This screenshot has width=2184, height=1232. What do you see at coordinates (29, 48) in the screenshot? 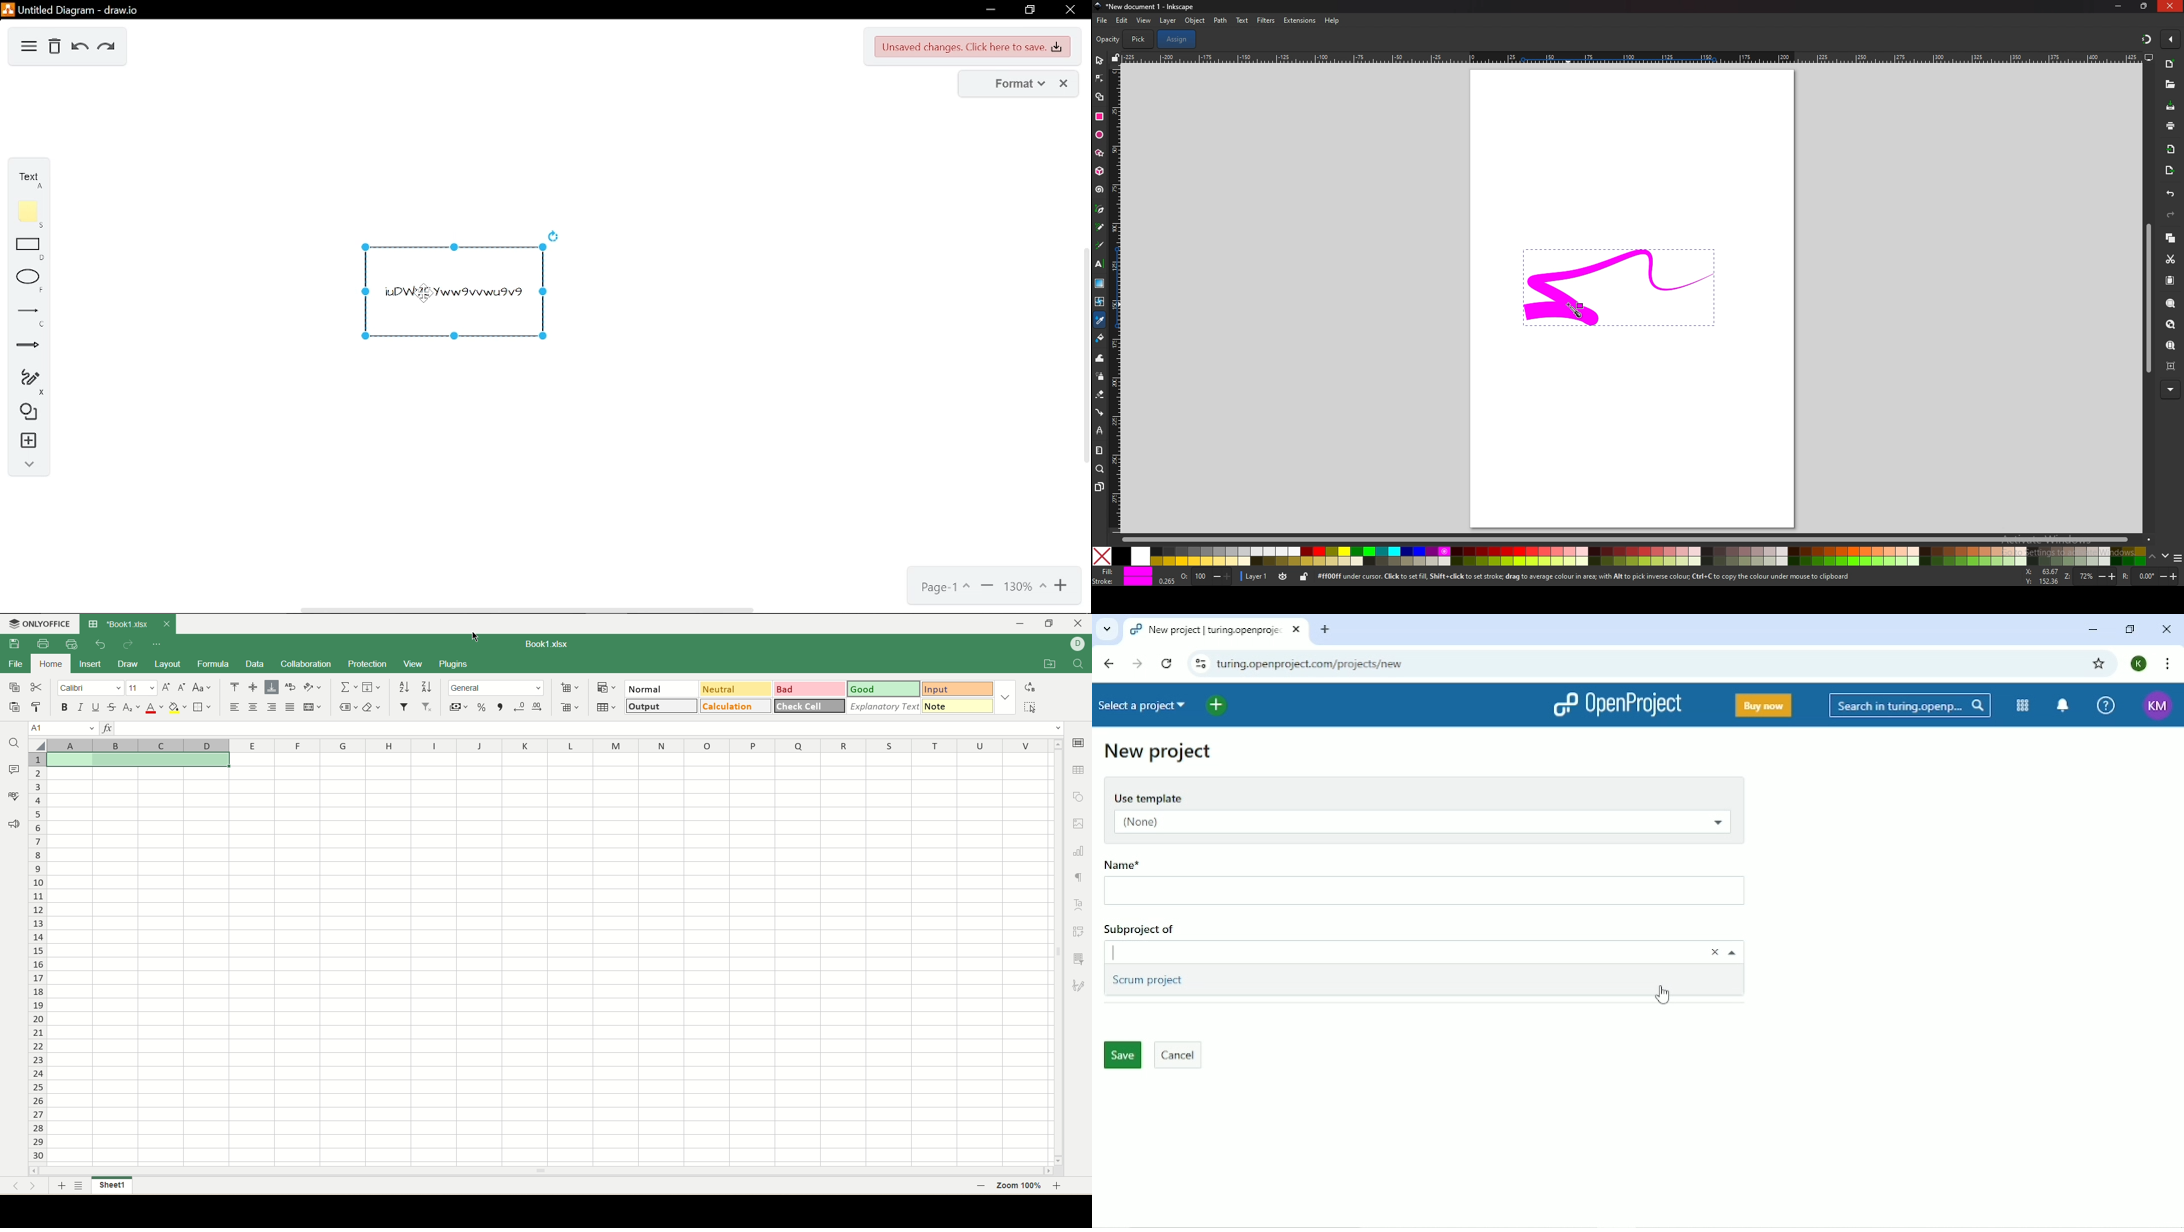
I see `diagram` at bounding box center [29, 48].